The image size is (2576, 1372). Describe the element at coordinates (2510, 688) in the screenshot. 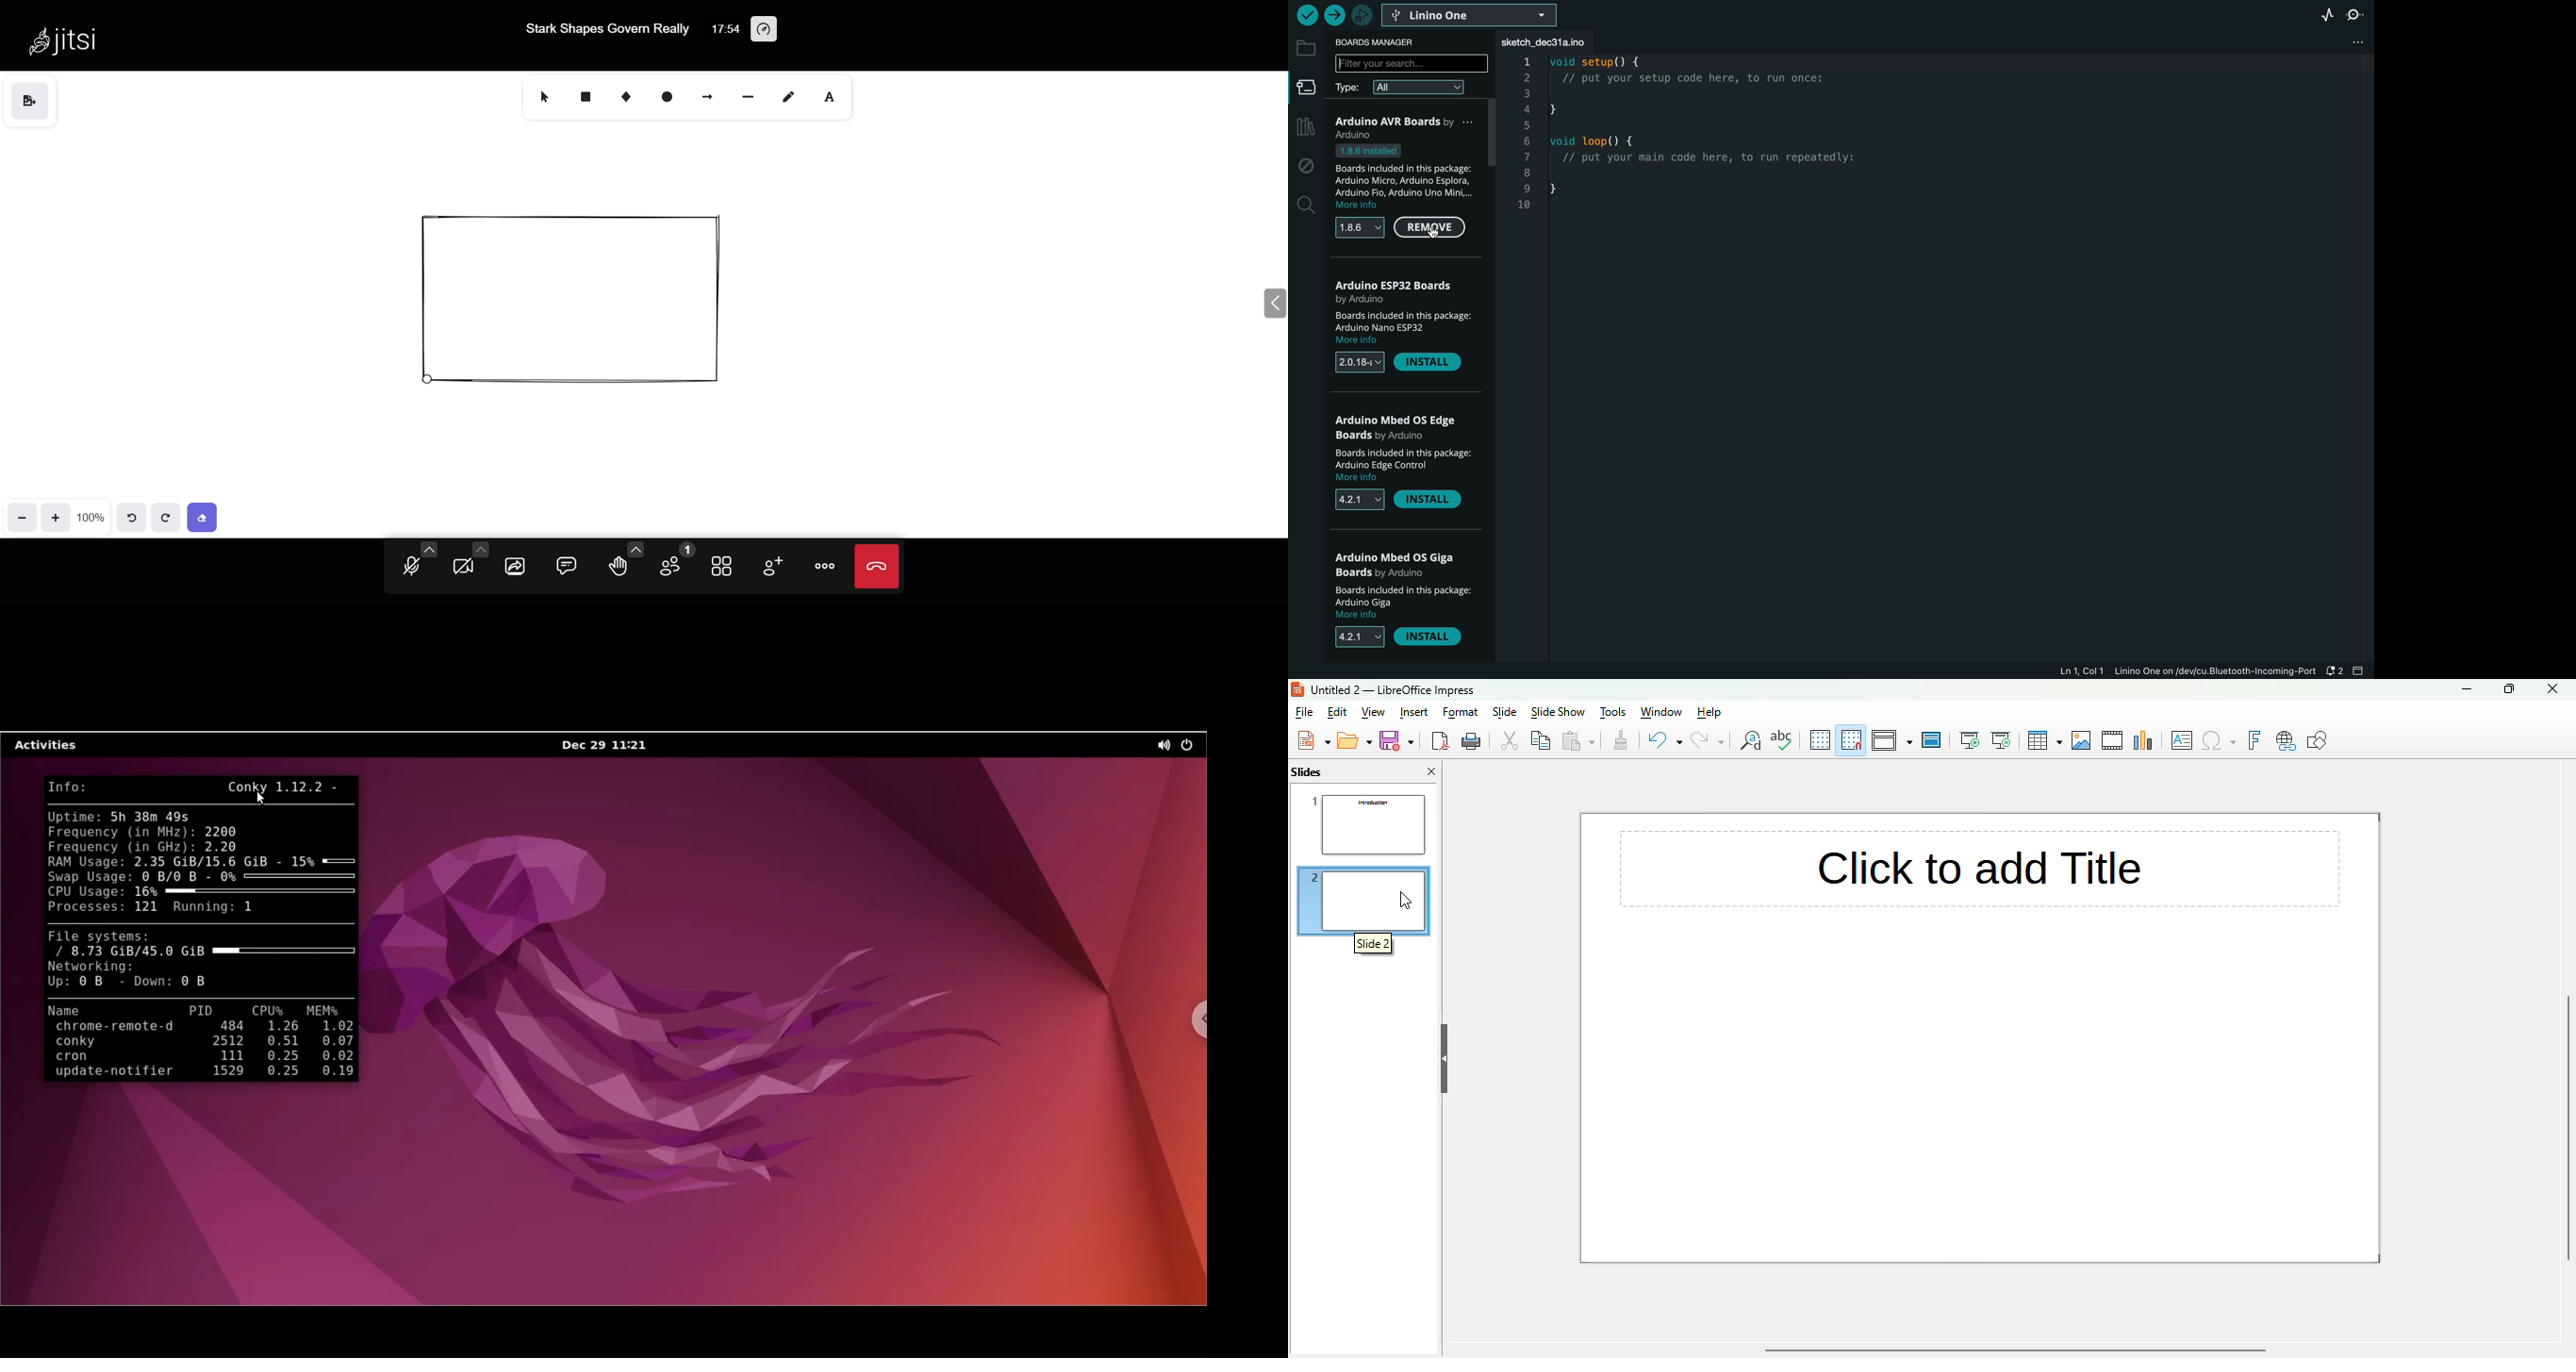

I see `maximize` at that location.